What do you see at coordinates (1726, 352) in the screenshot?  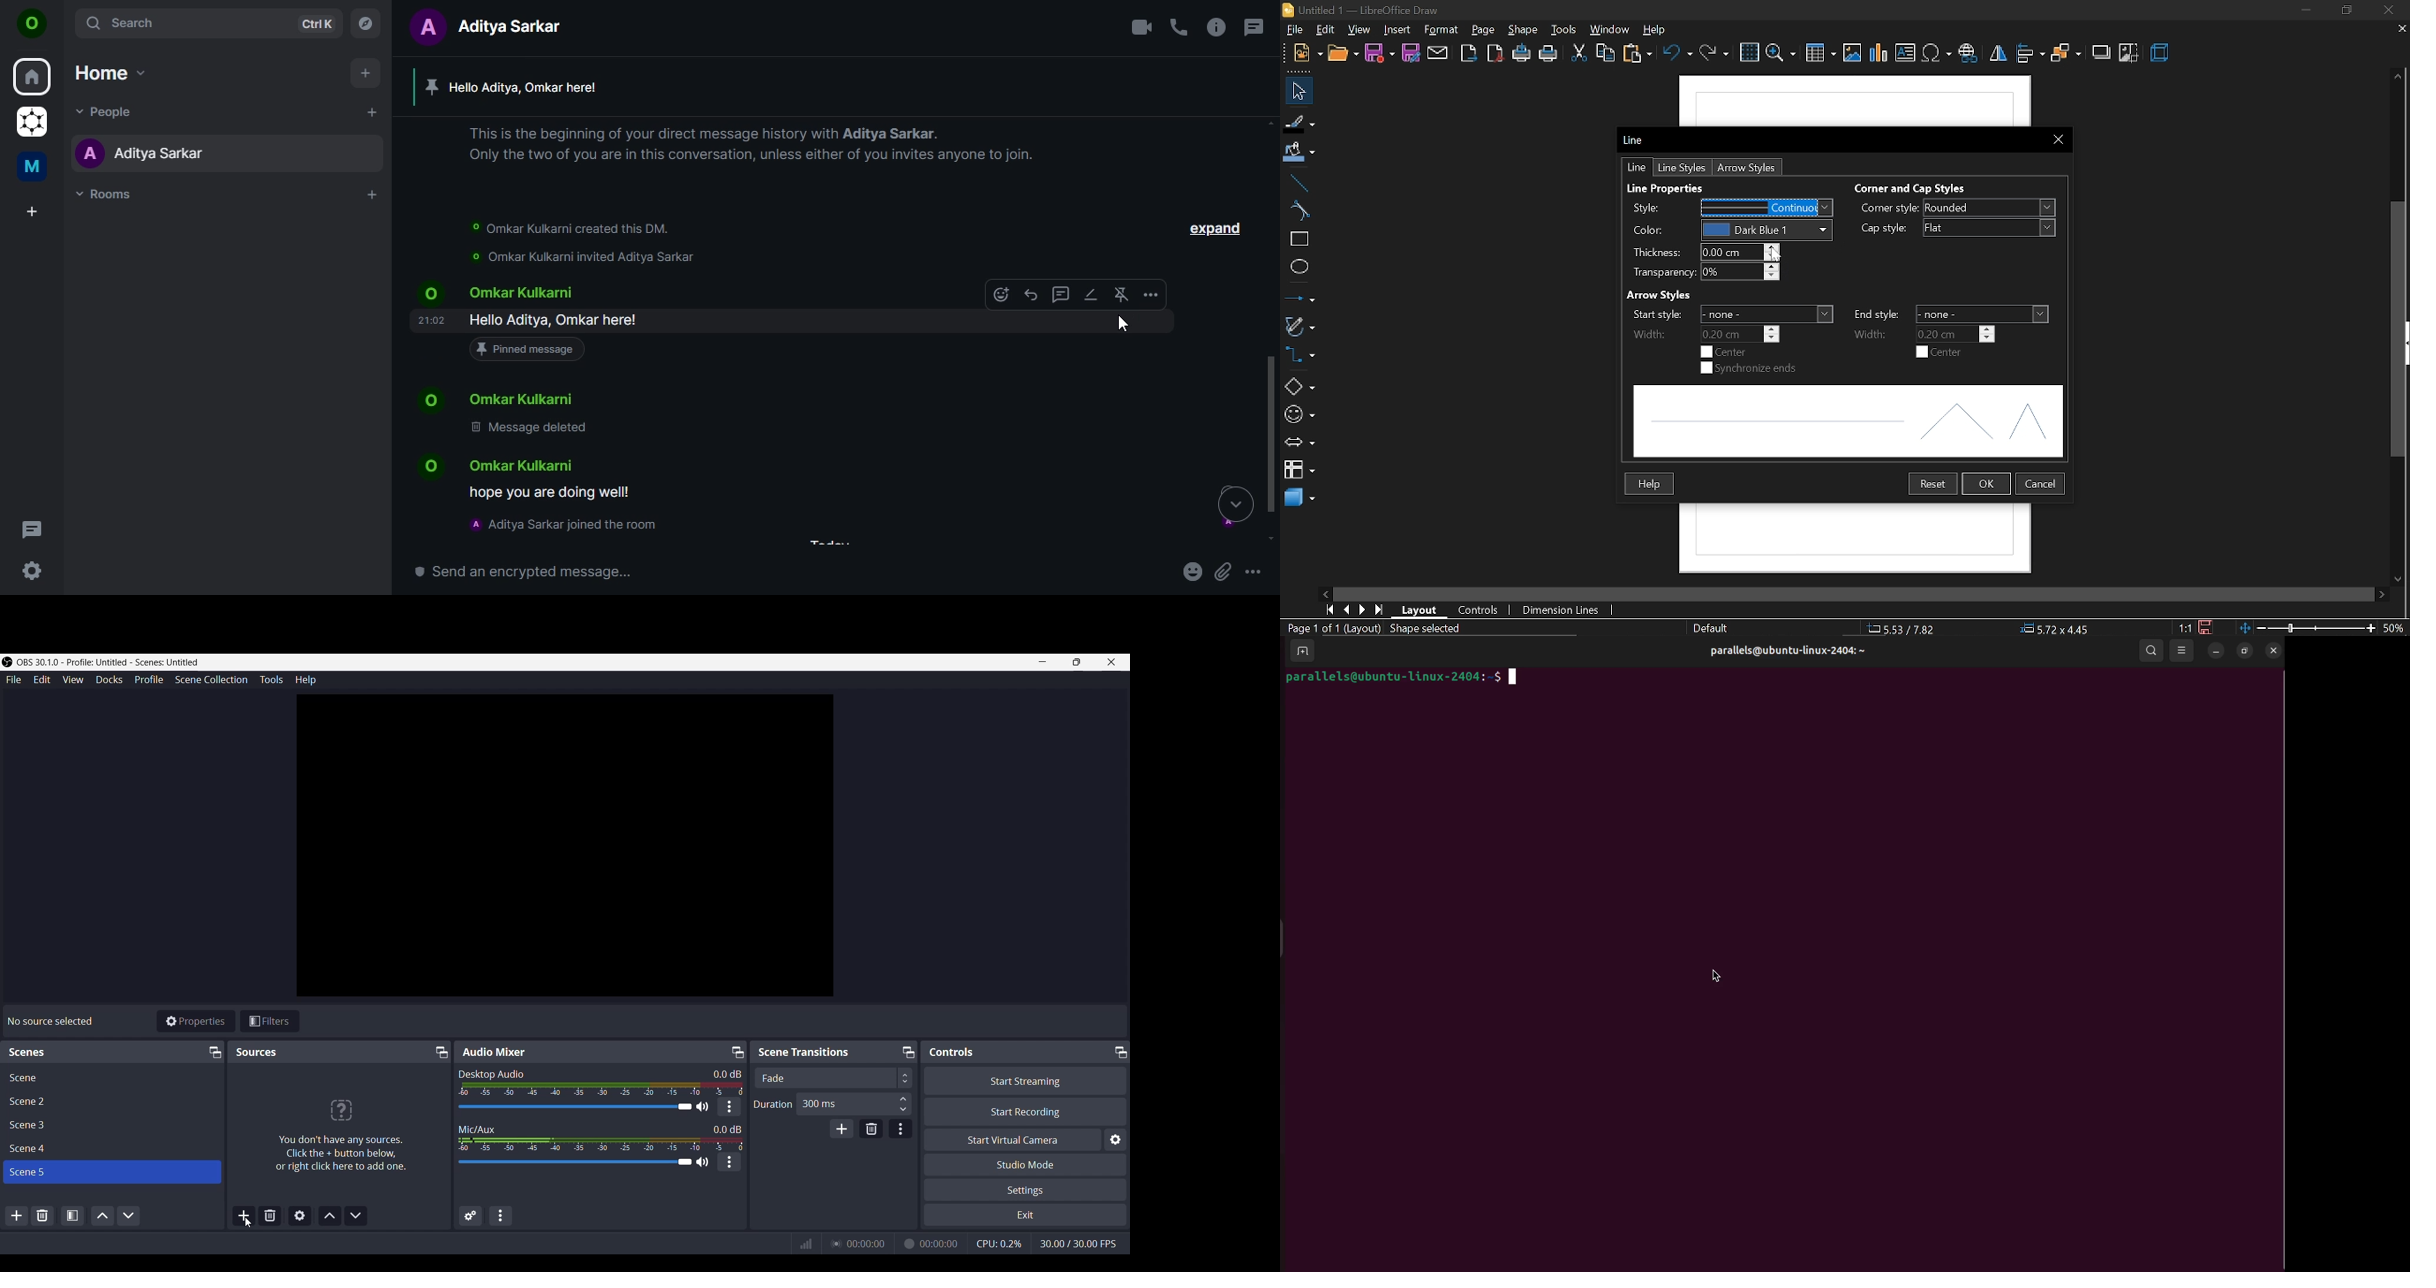 I see `center` at bounding box center [1726, 352].